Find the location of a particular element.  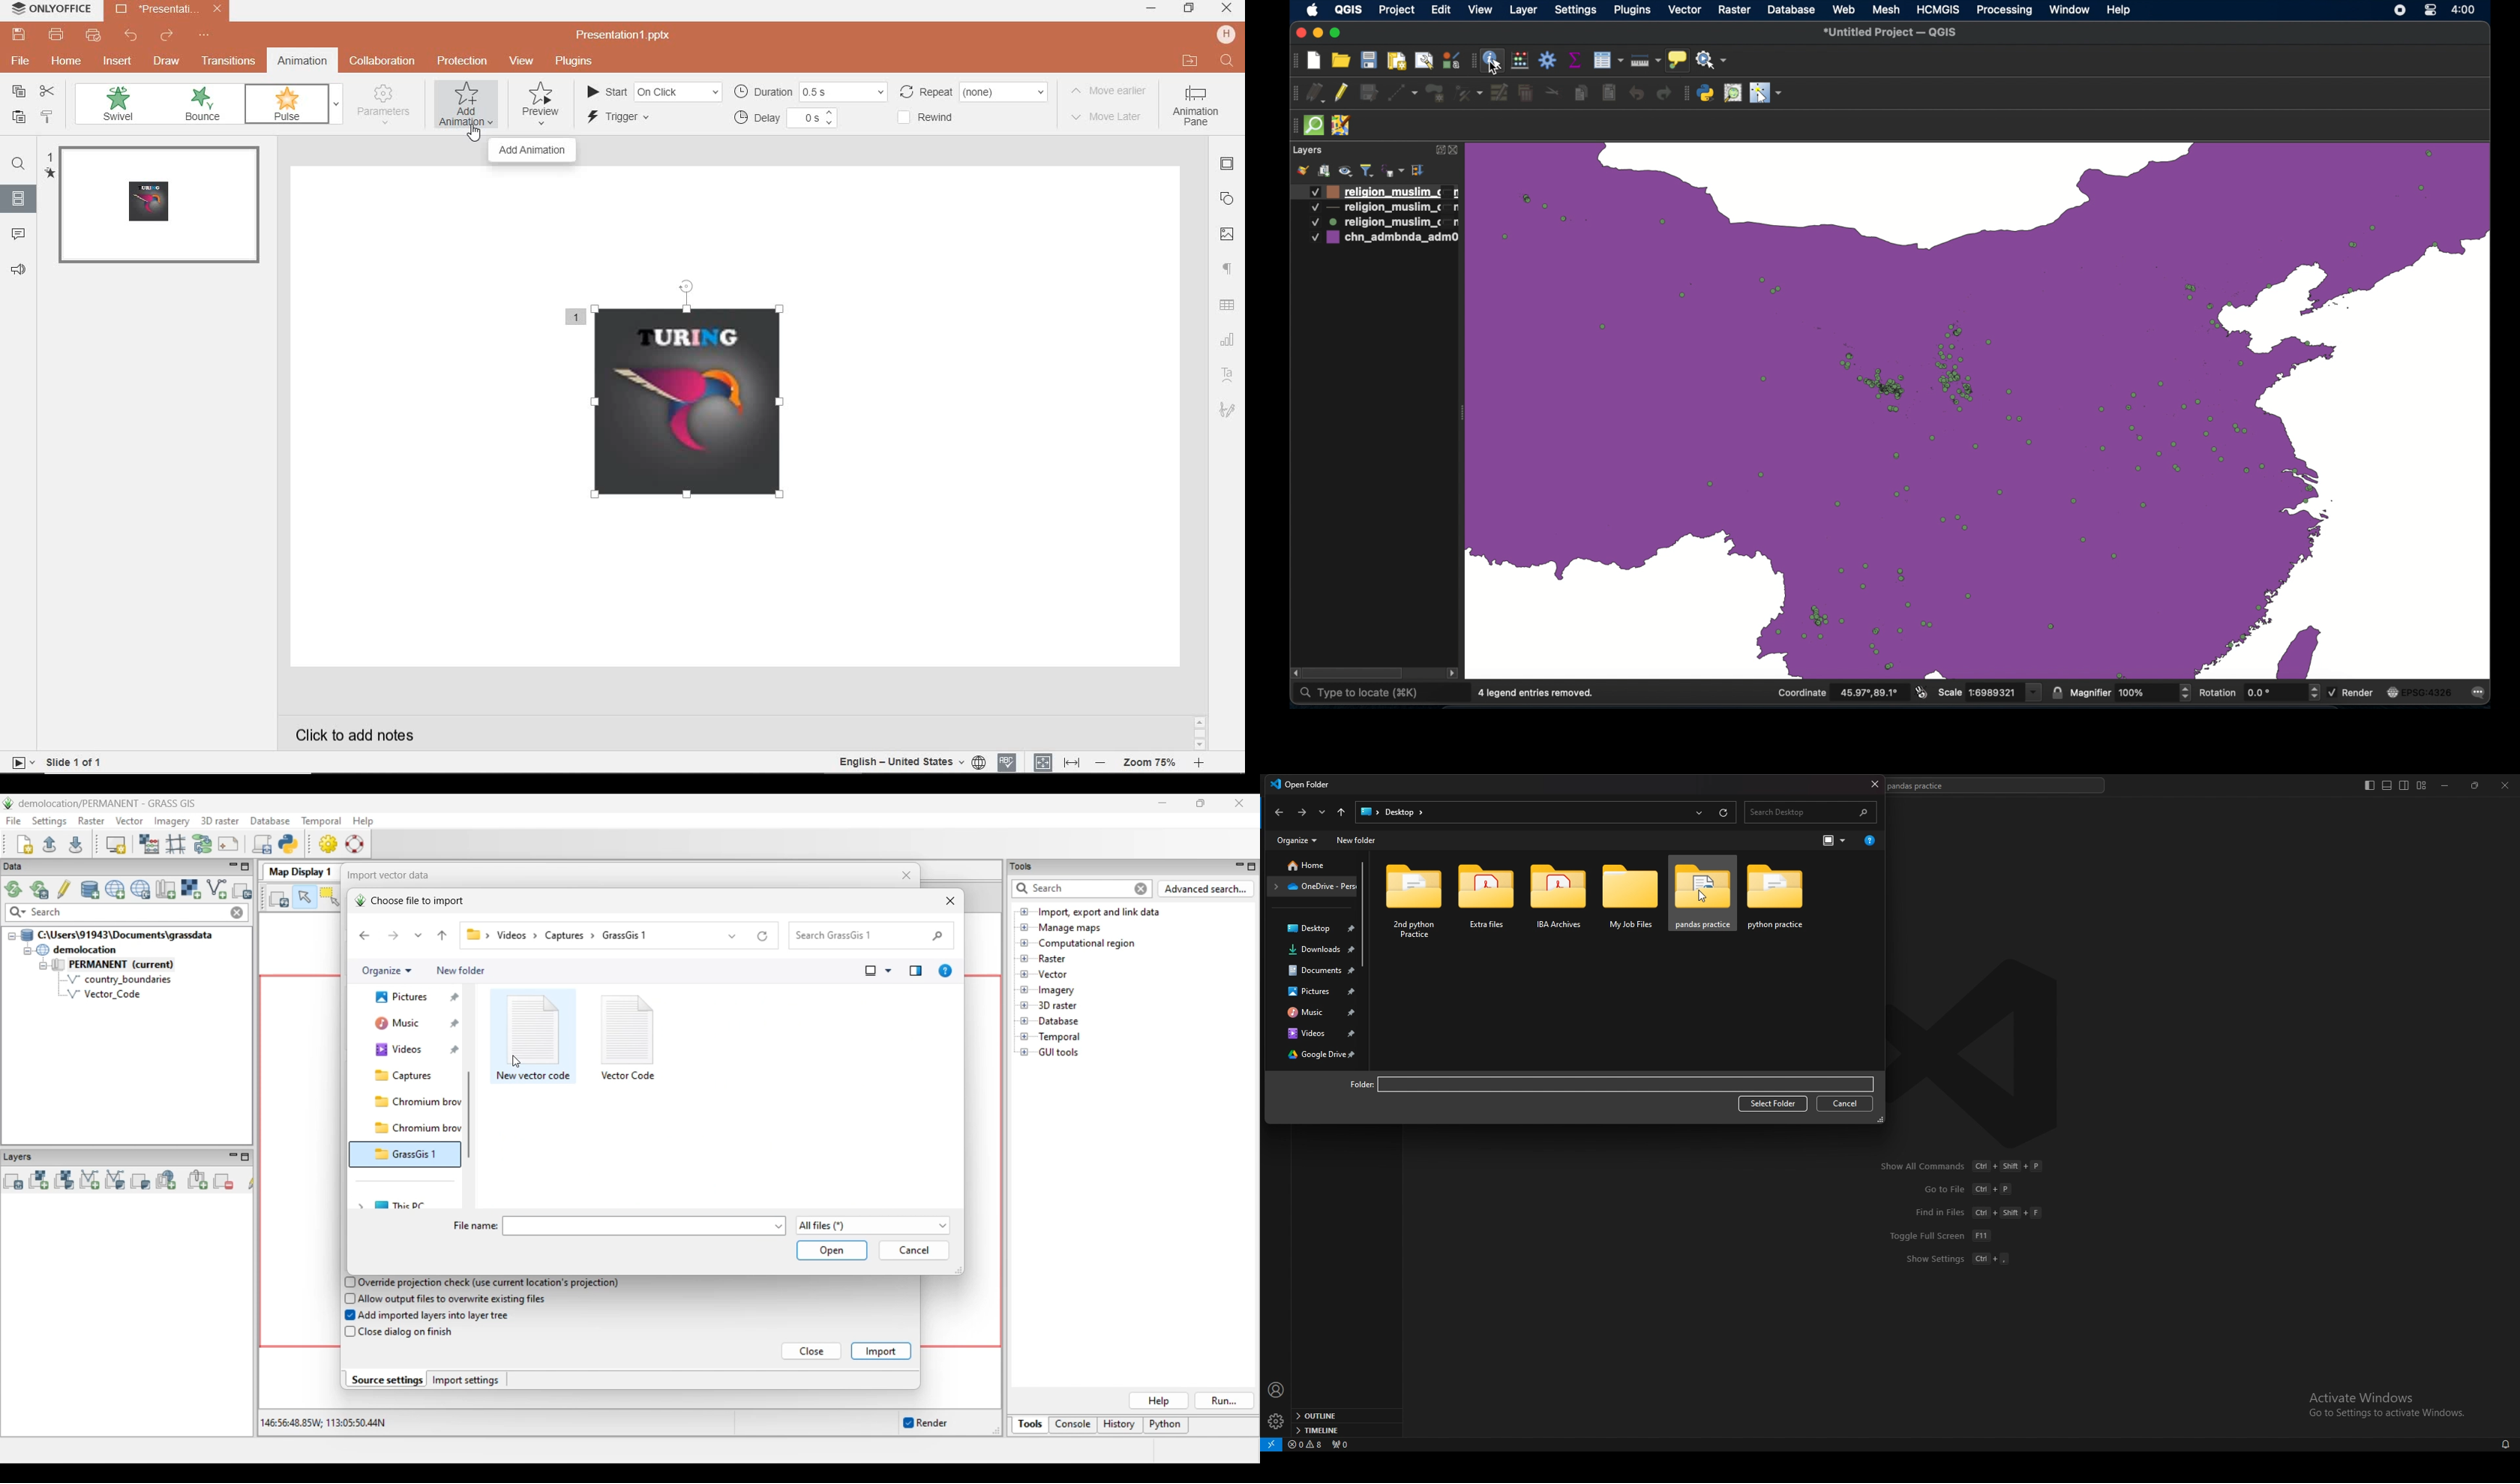

cut features is located at coordinates (1553, 92).